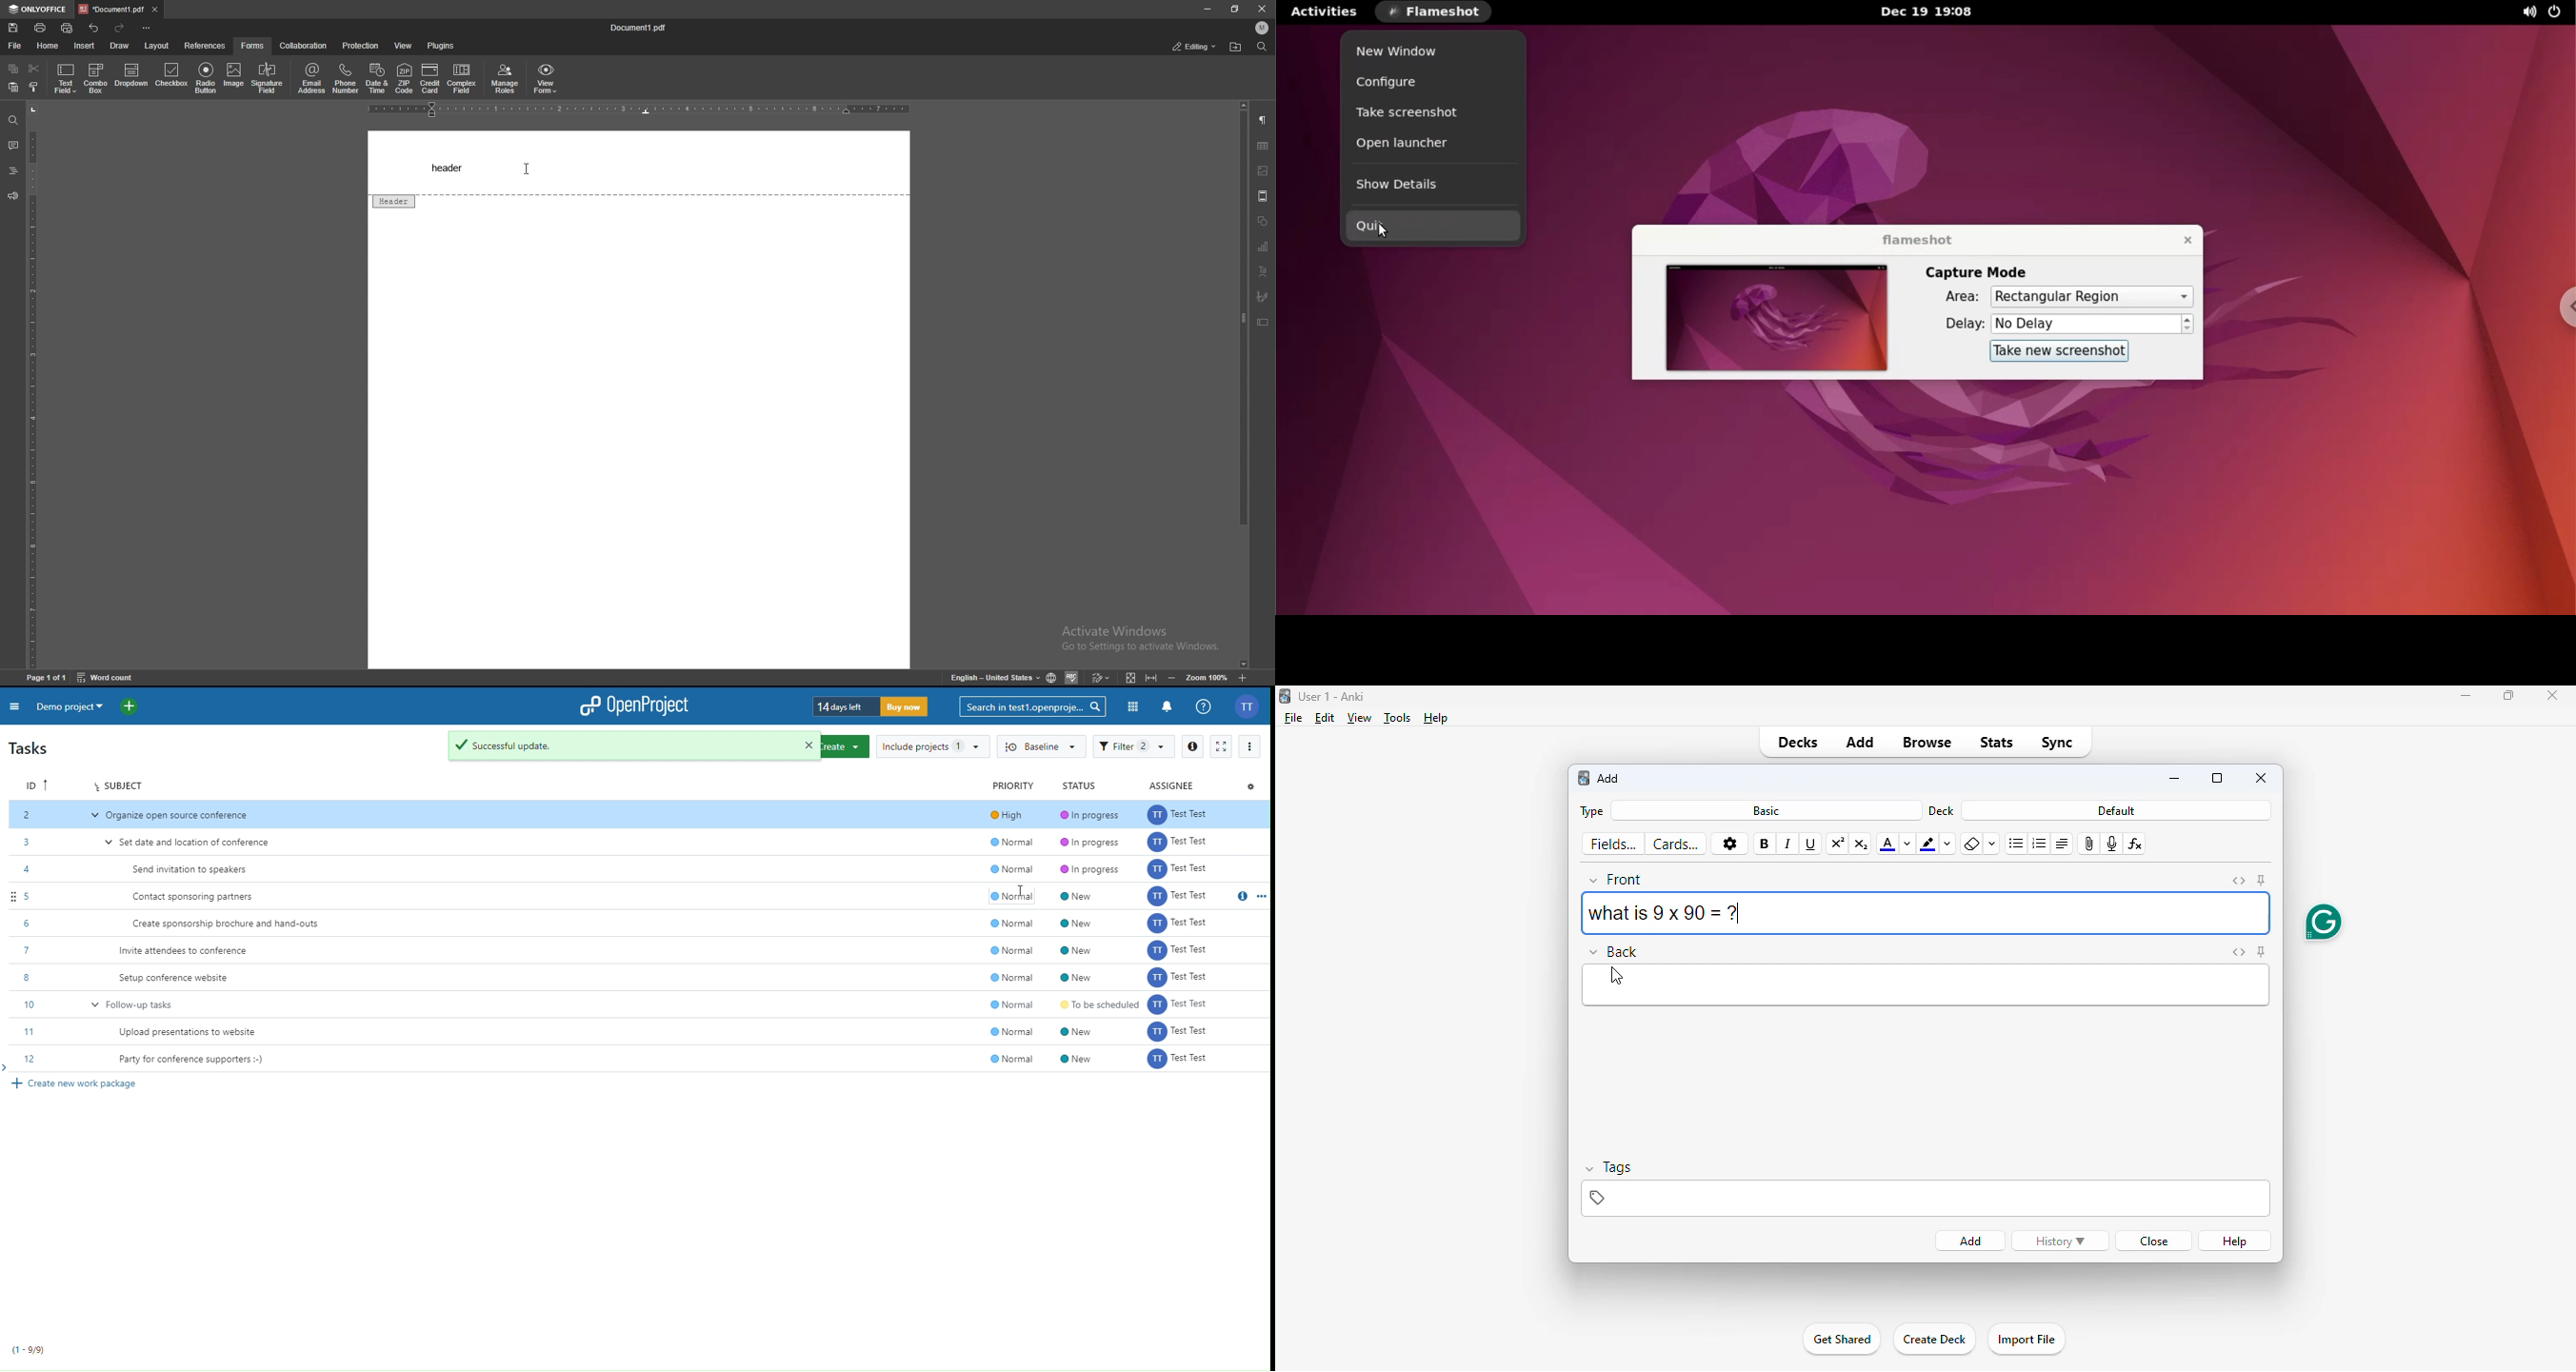 This screenshot has height=1372, width=2576. What do you see at coordinates (1325, 718) in the screenshot?
I see `edit` at bounding box center [1325, 718].